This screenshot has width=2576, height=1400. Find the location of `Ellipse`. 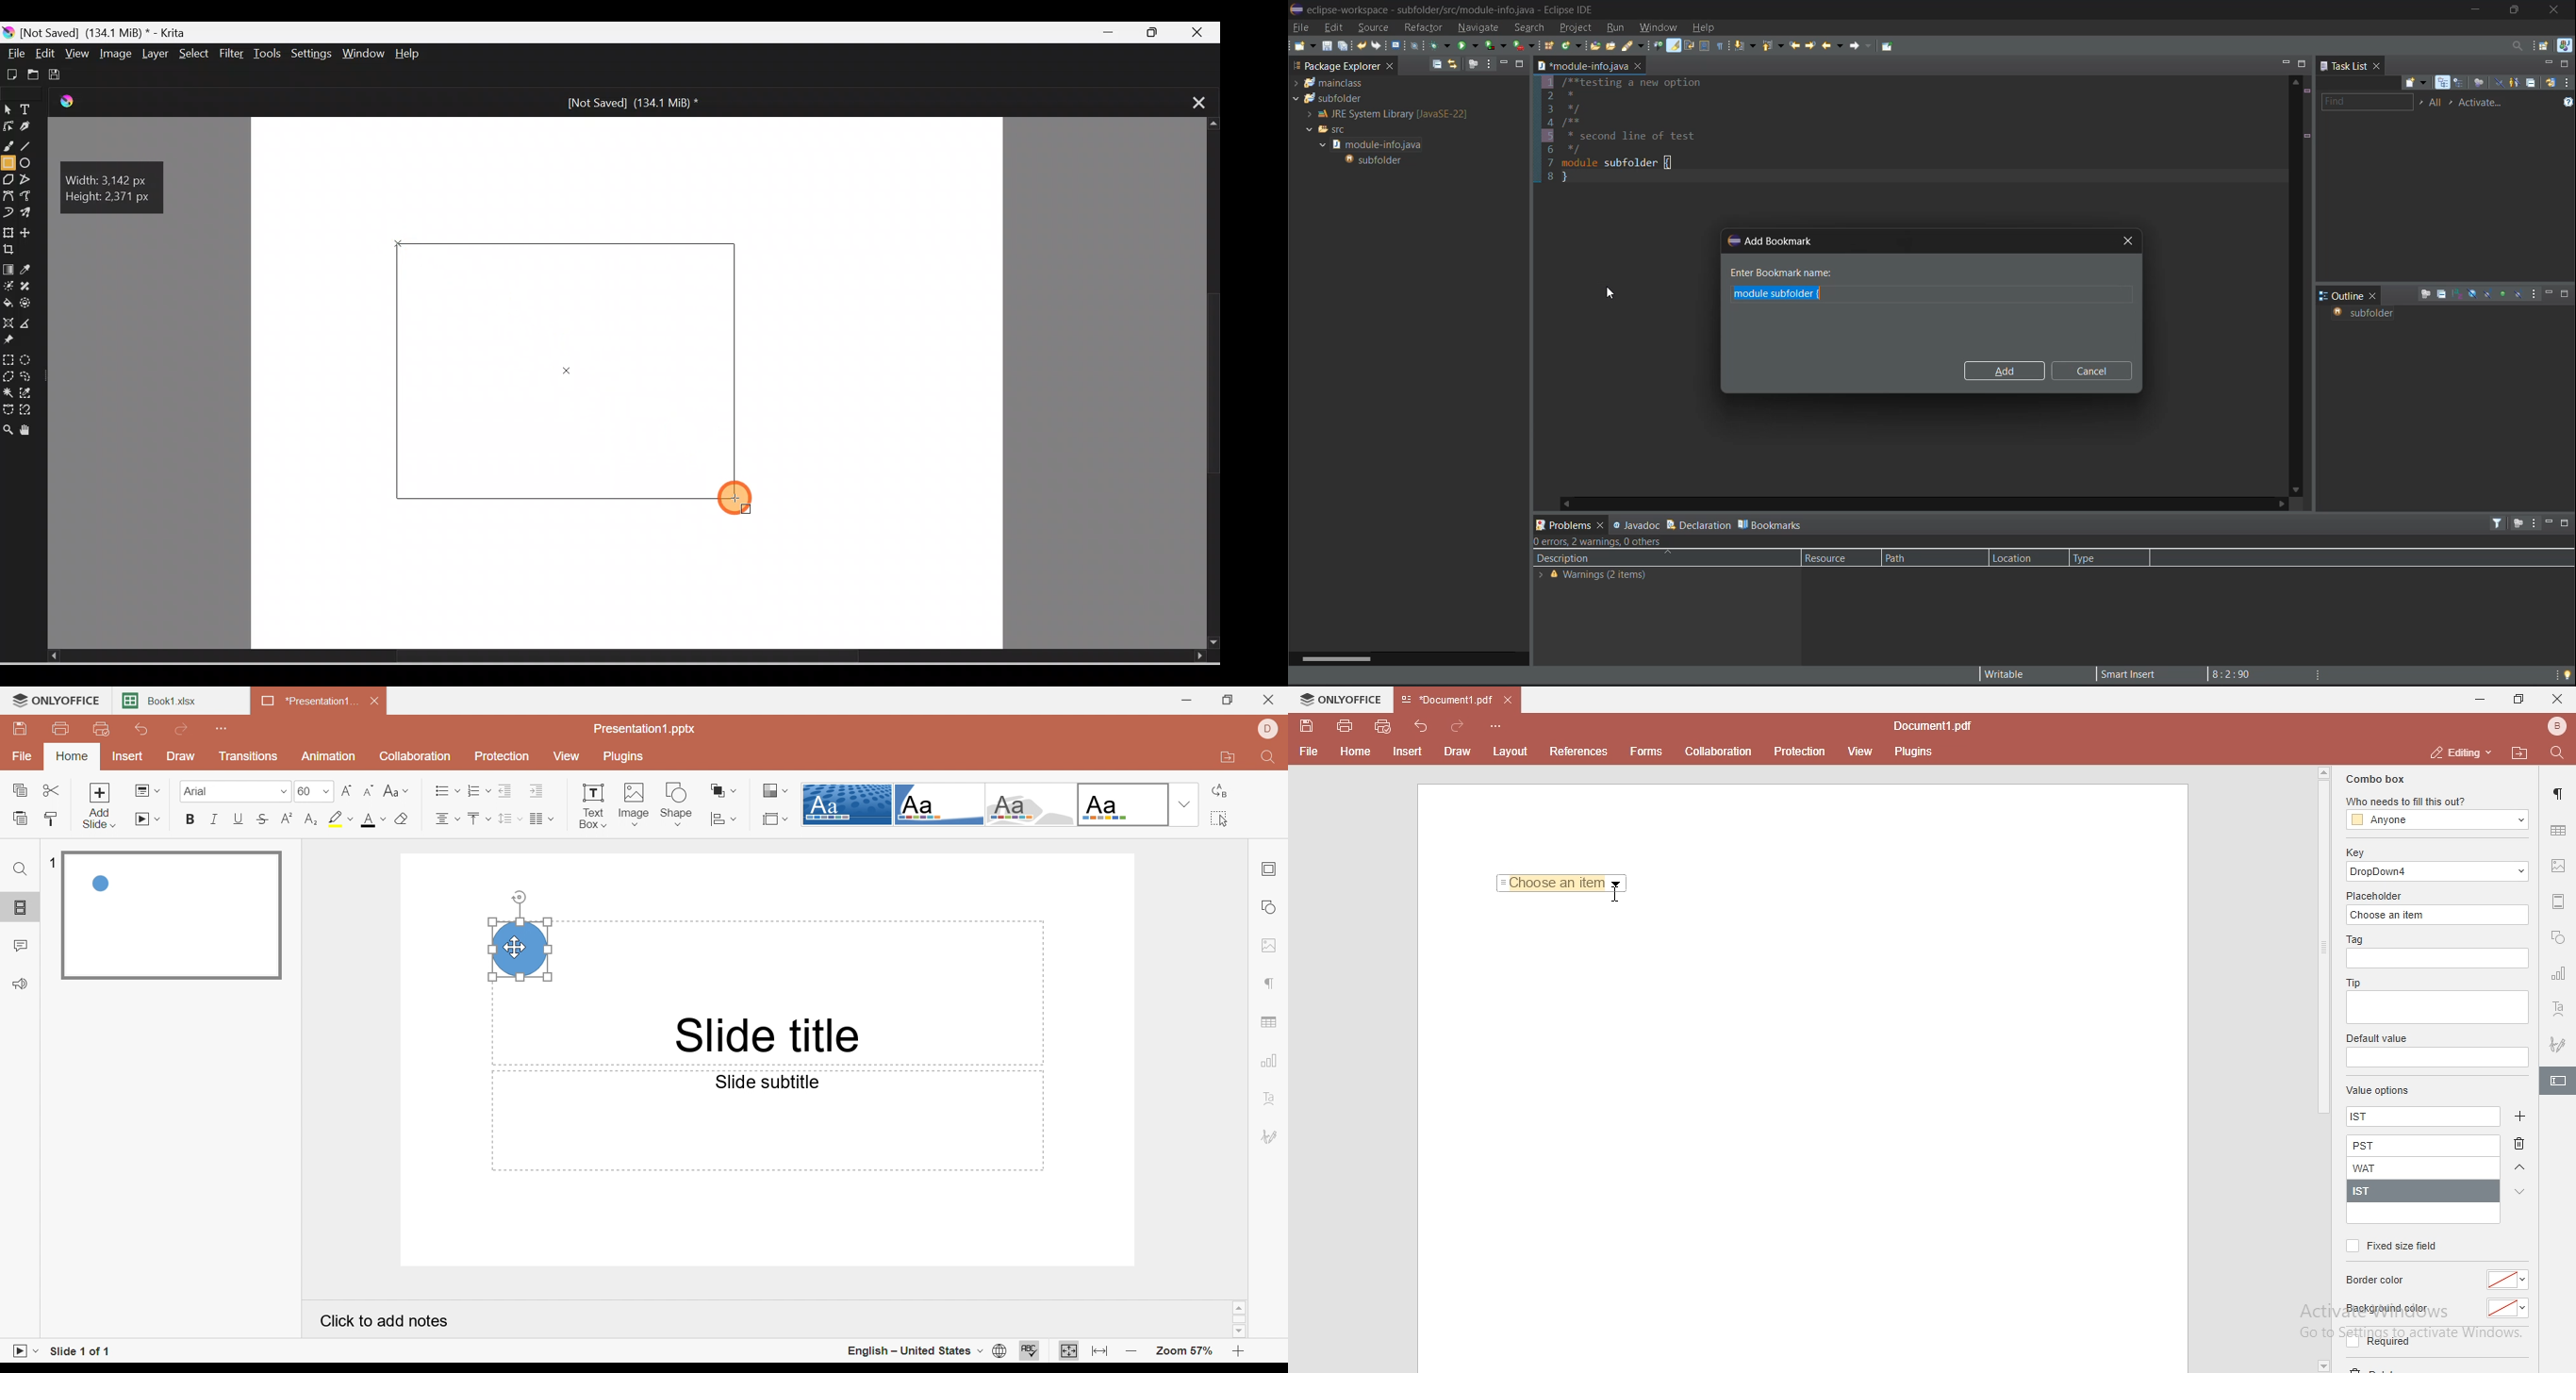

Ellipse is located at coordinates (29, 164).